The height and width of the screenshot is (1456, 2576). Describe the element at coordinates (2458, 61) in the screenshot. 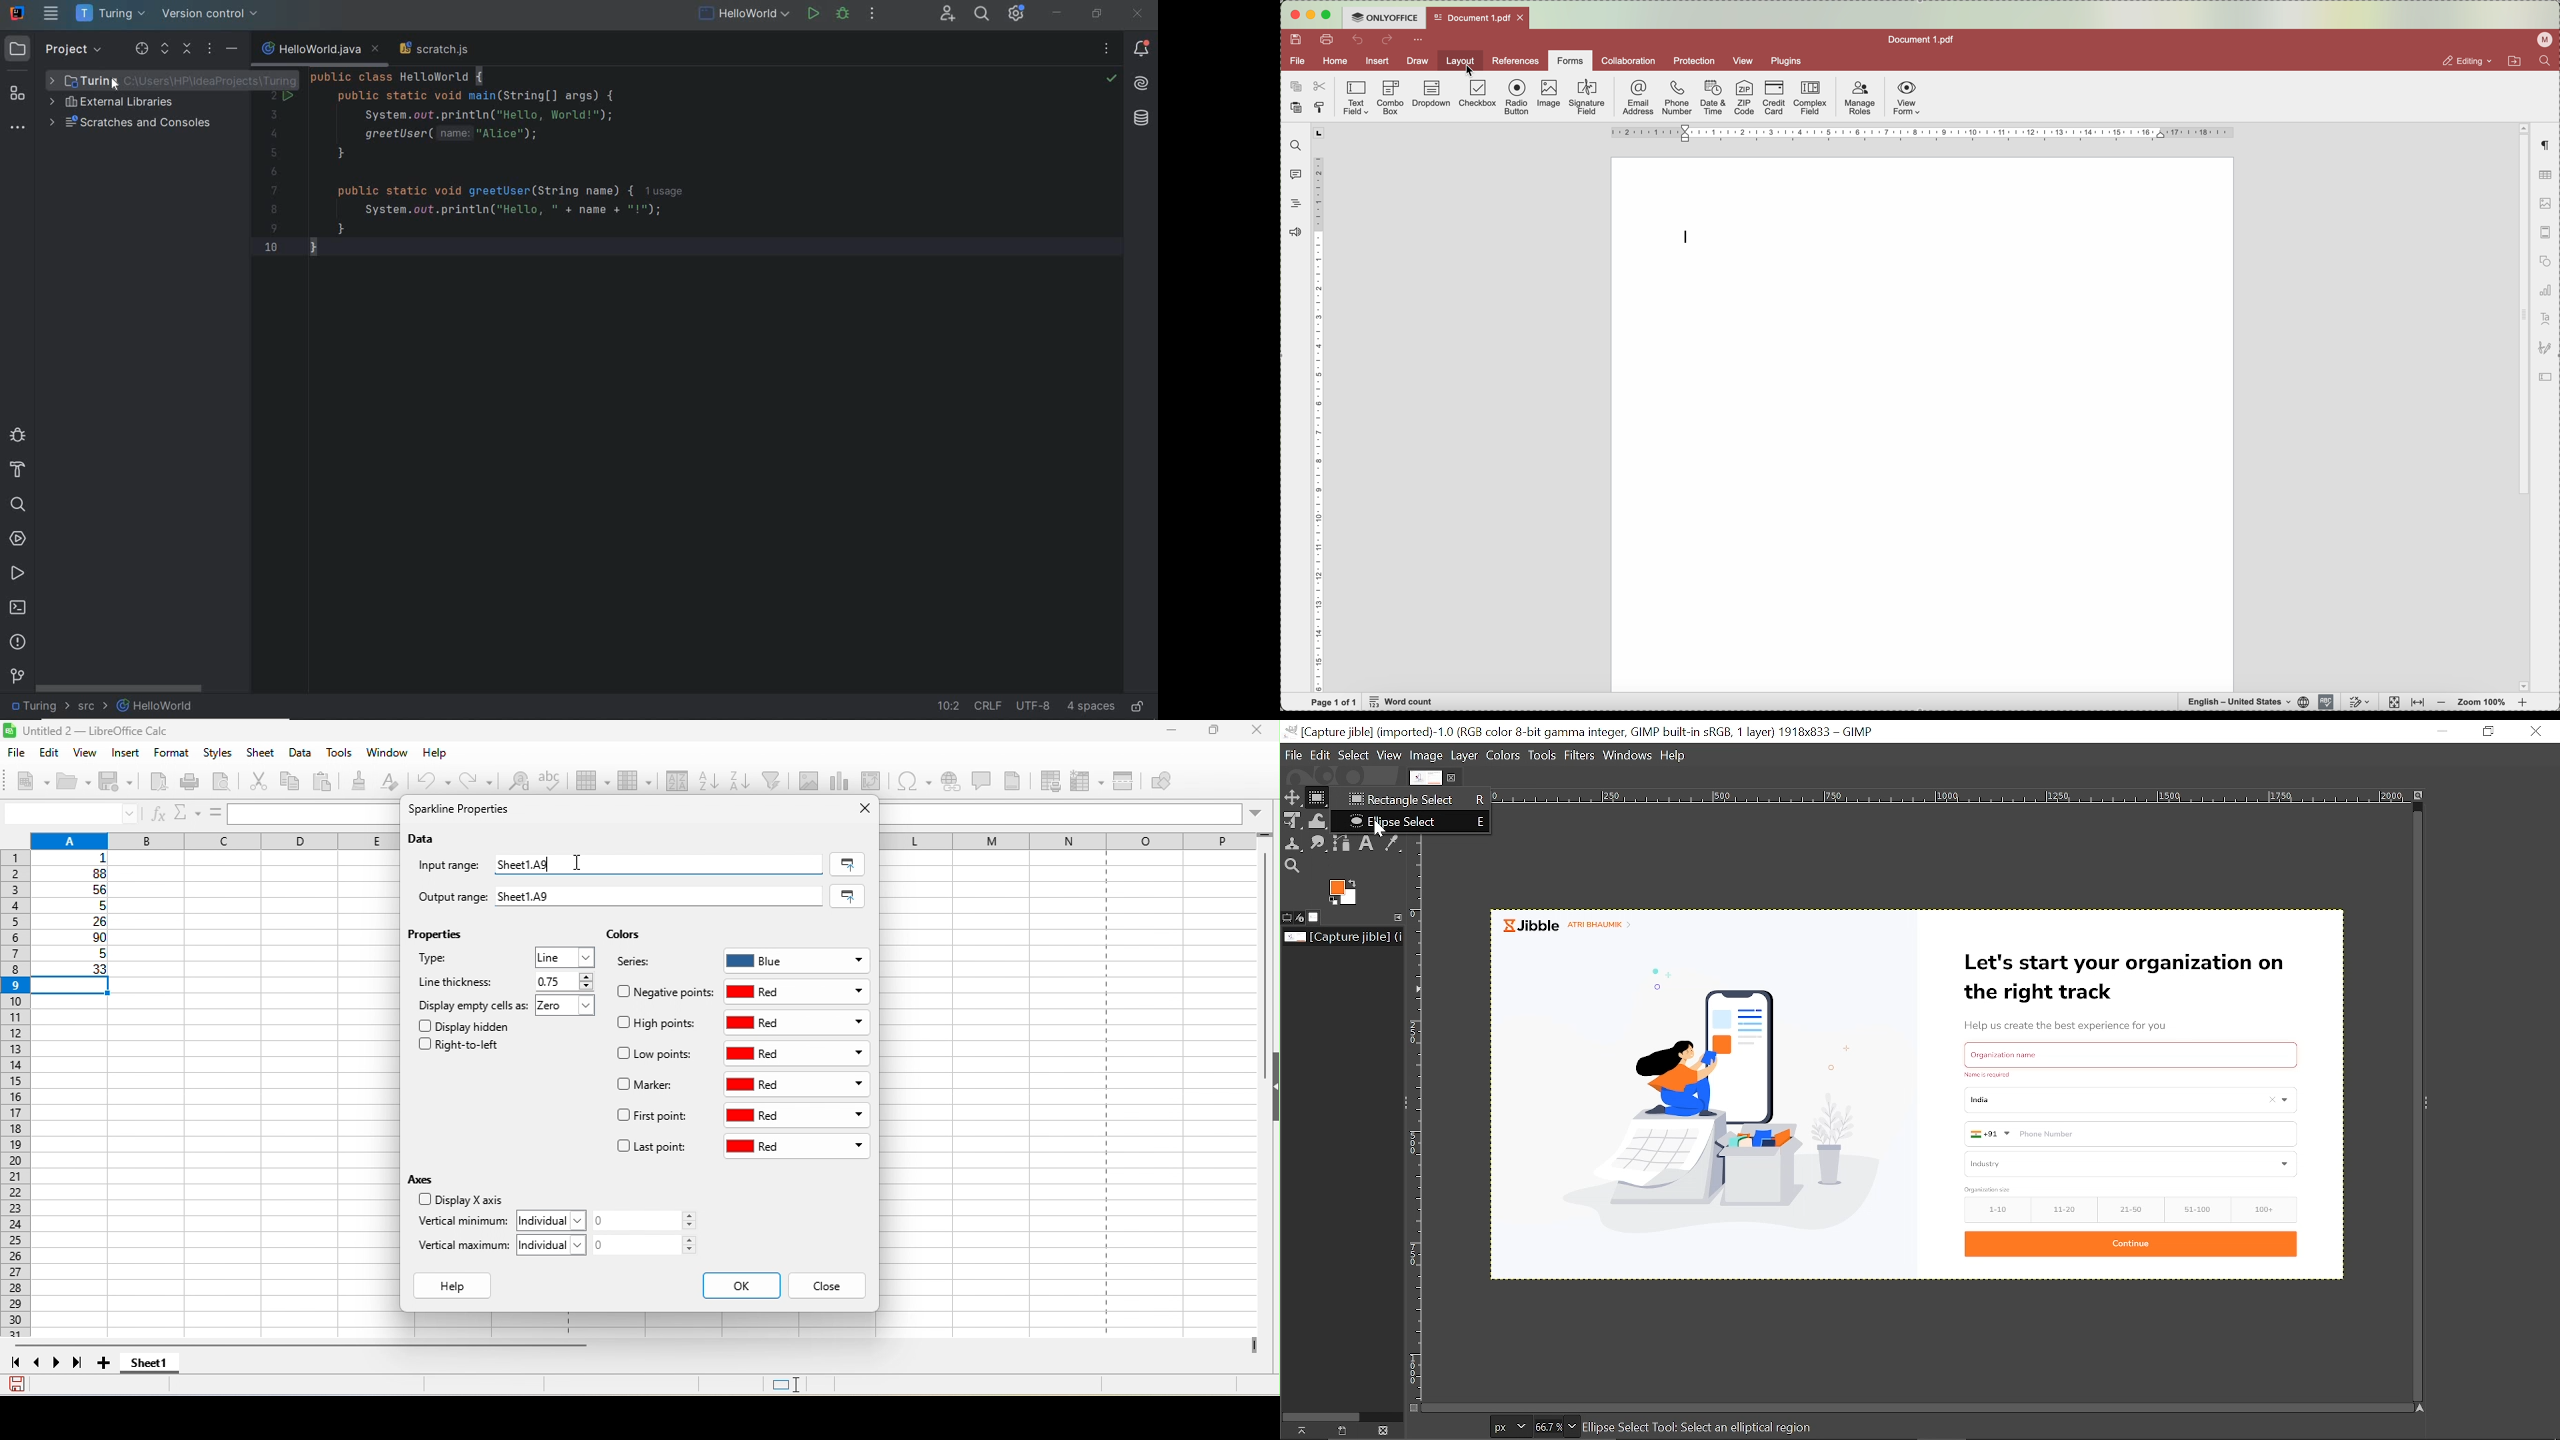

I see `editing` at that location.